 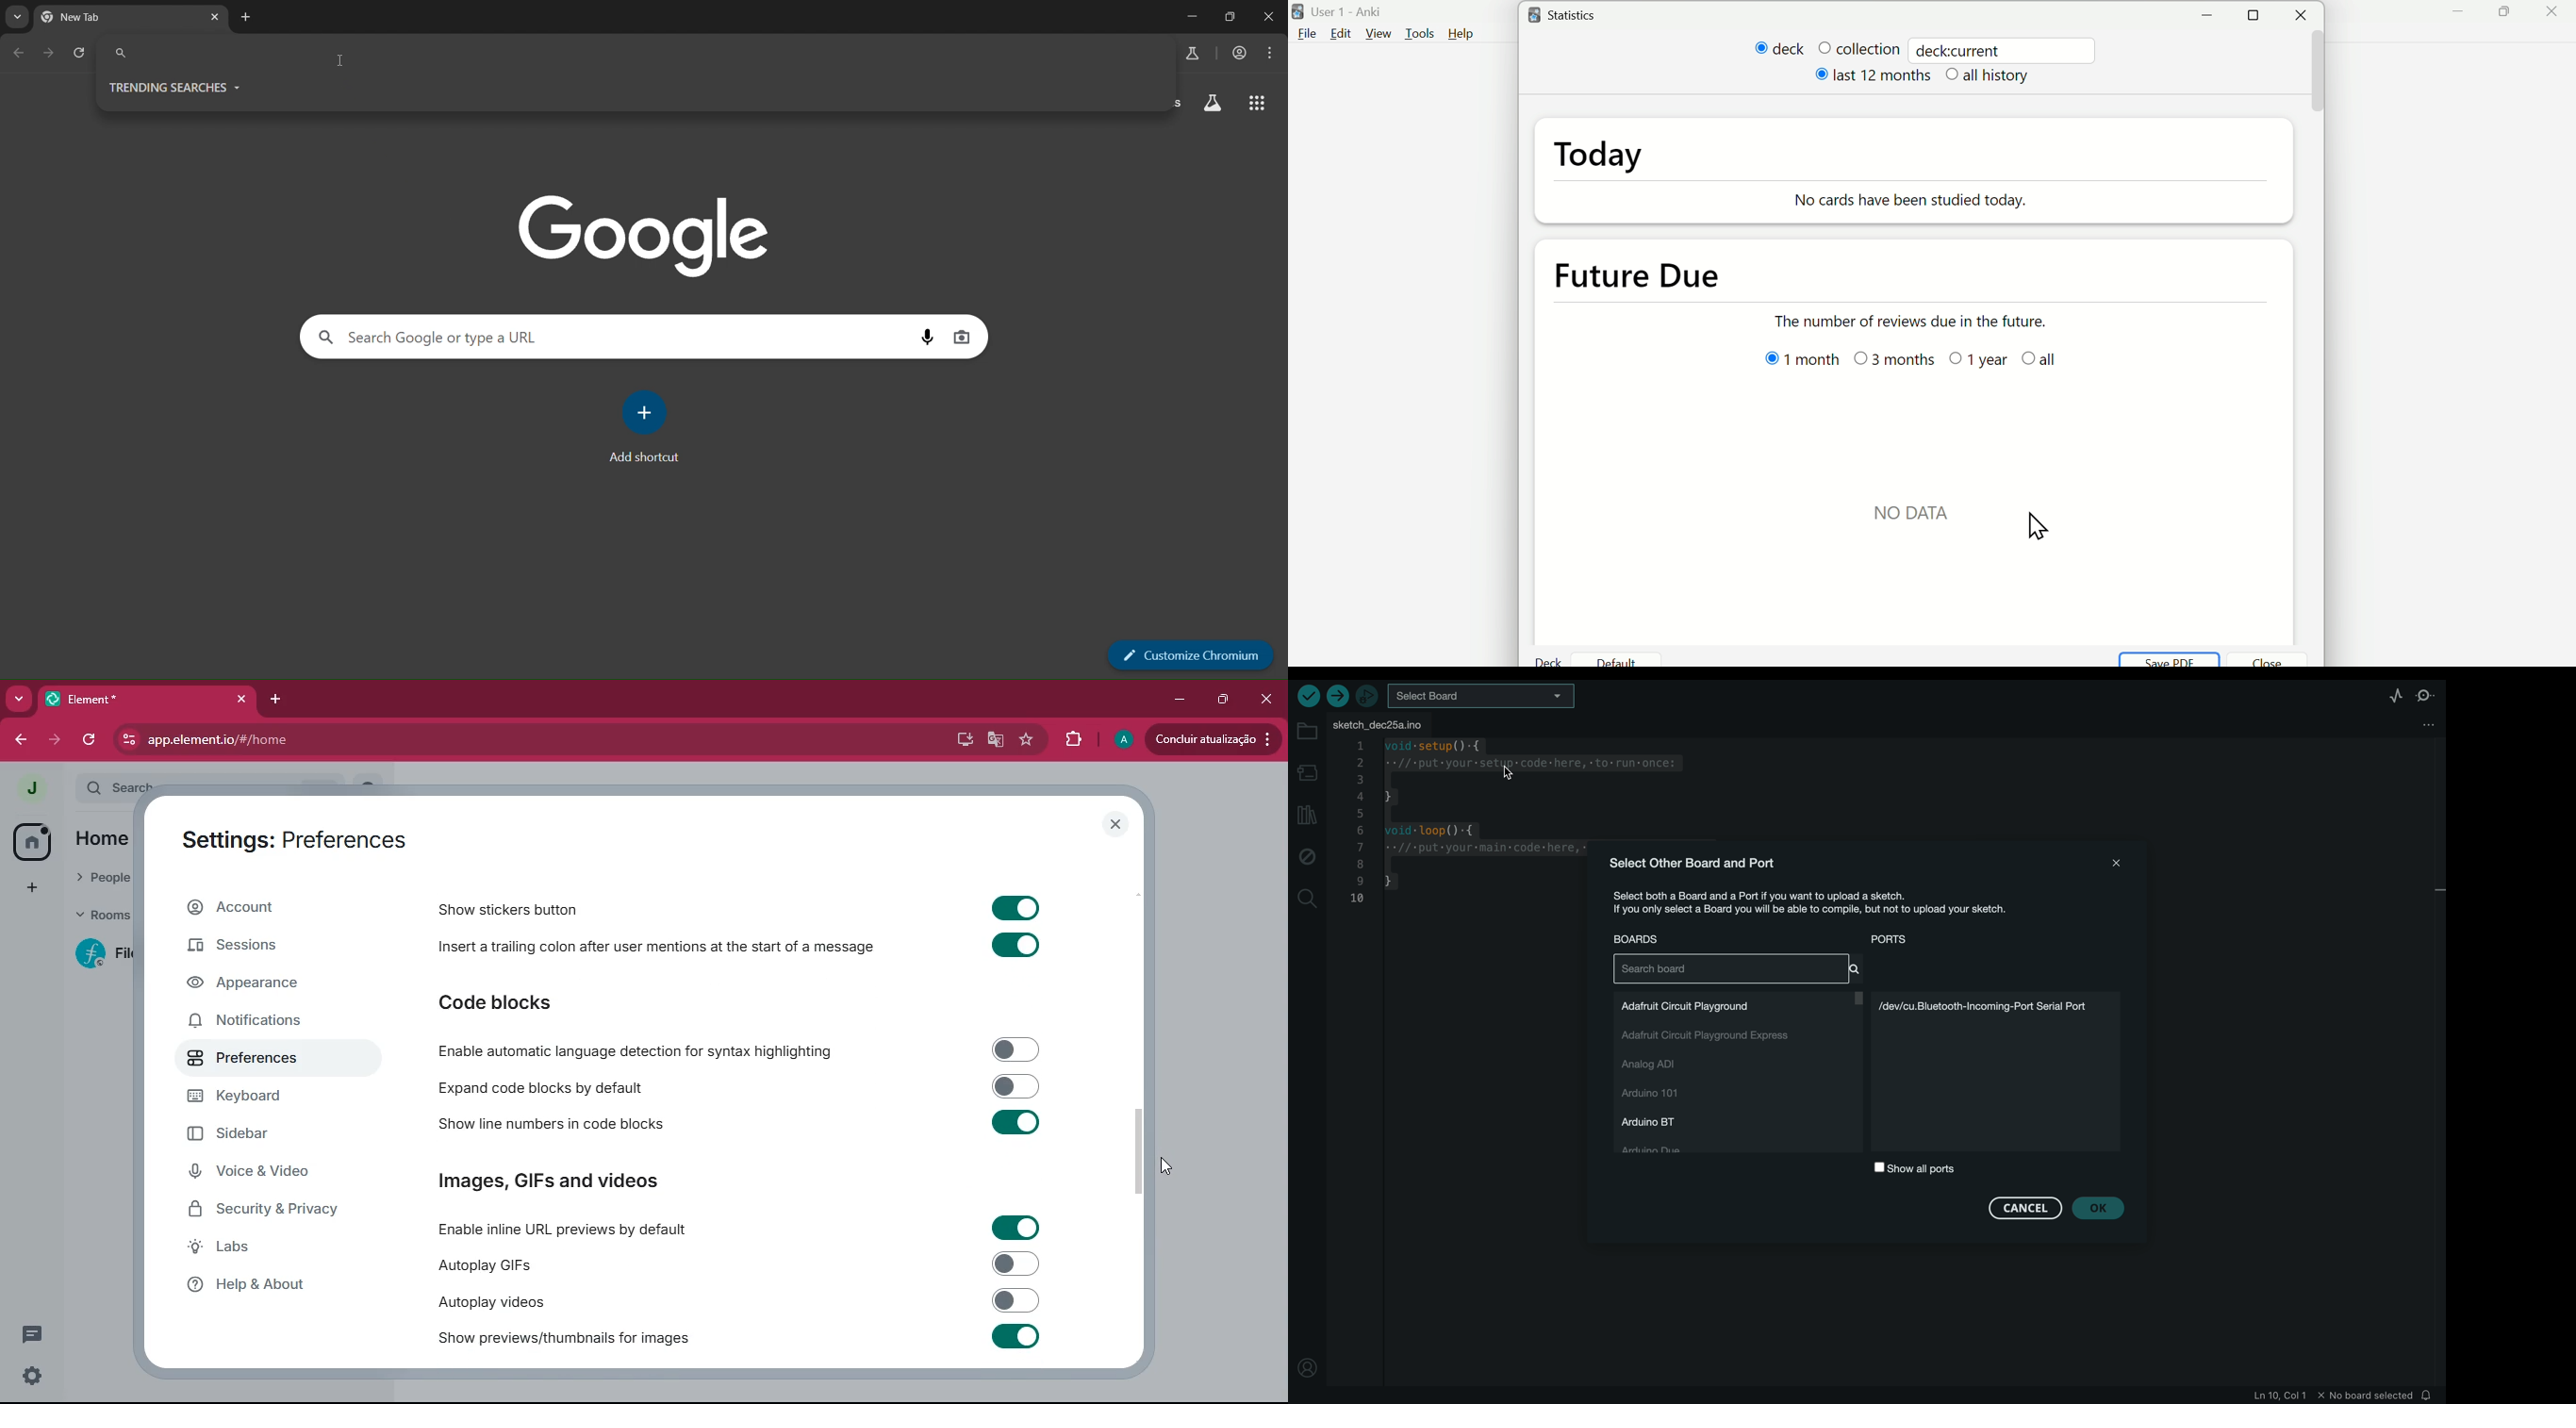 What do you see at coordinates (279, 1214) in the screenshot?
I see `security` at bounding box center [279, 1214].